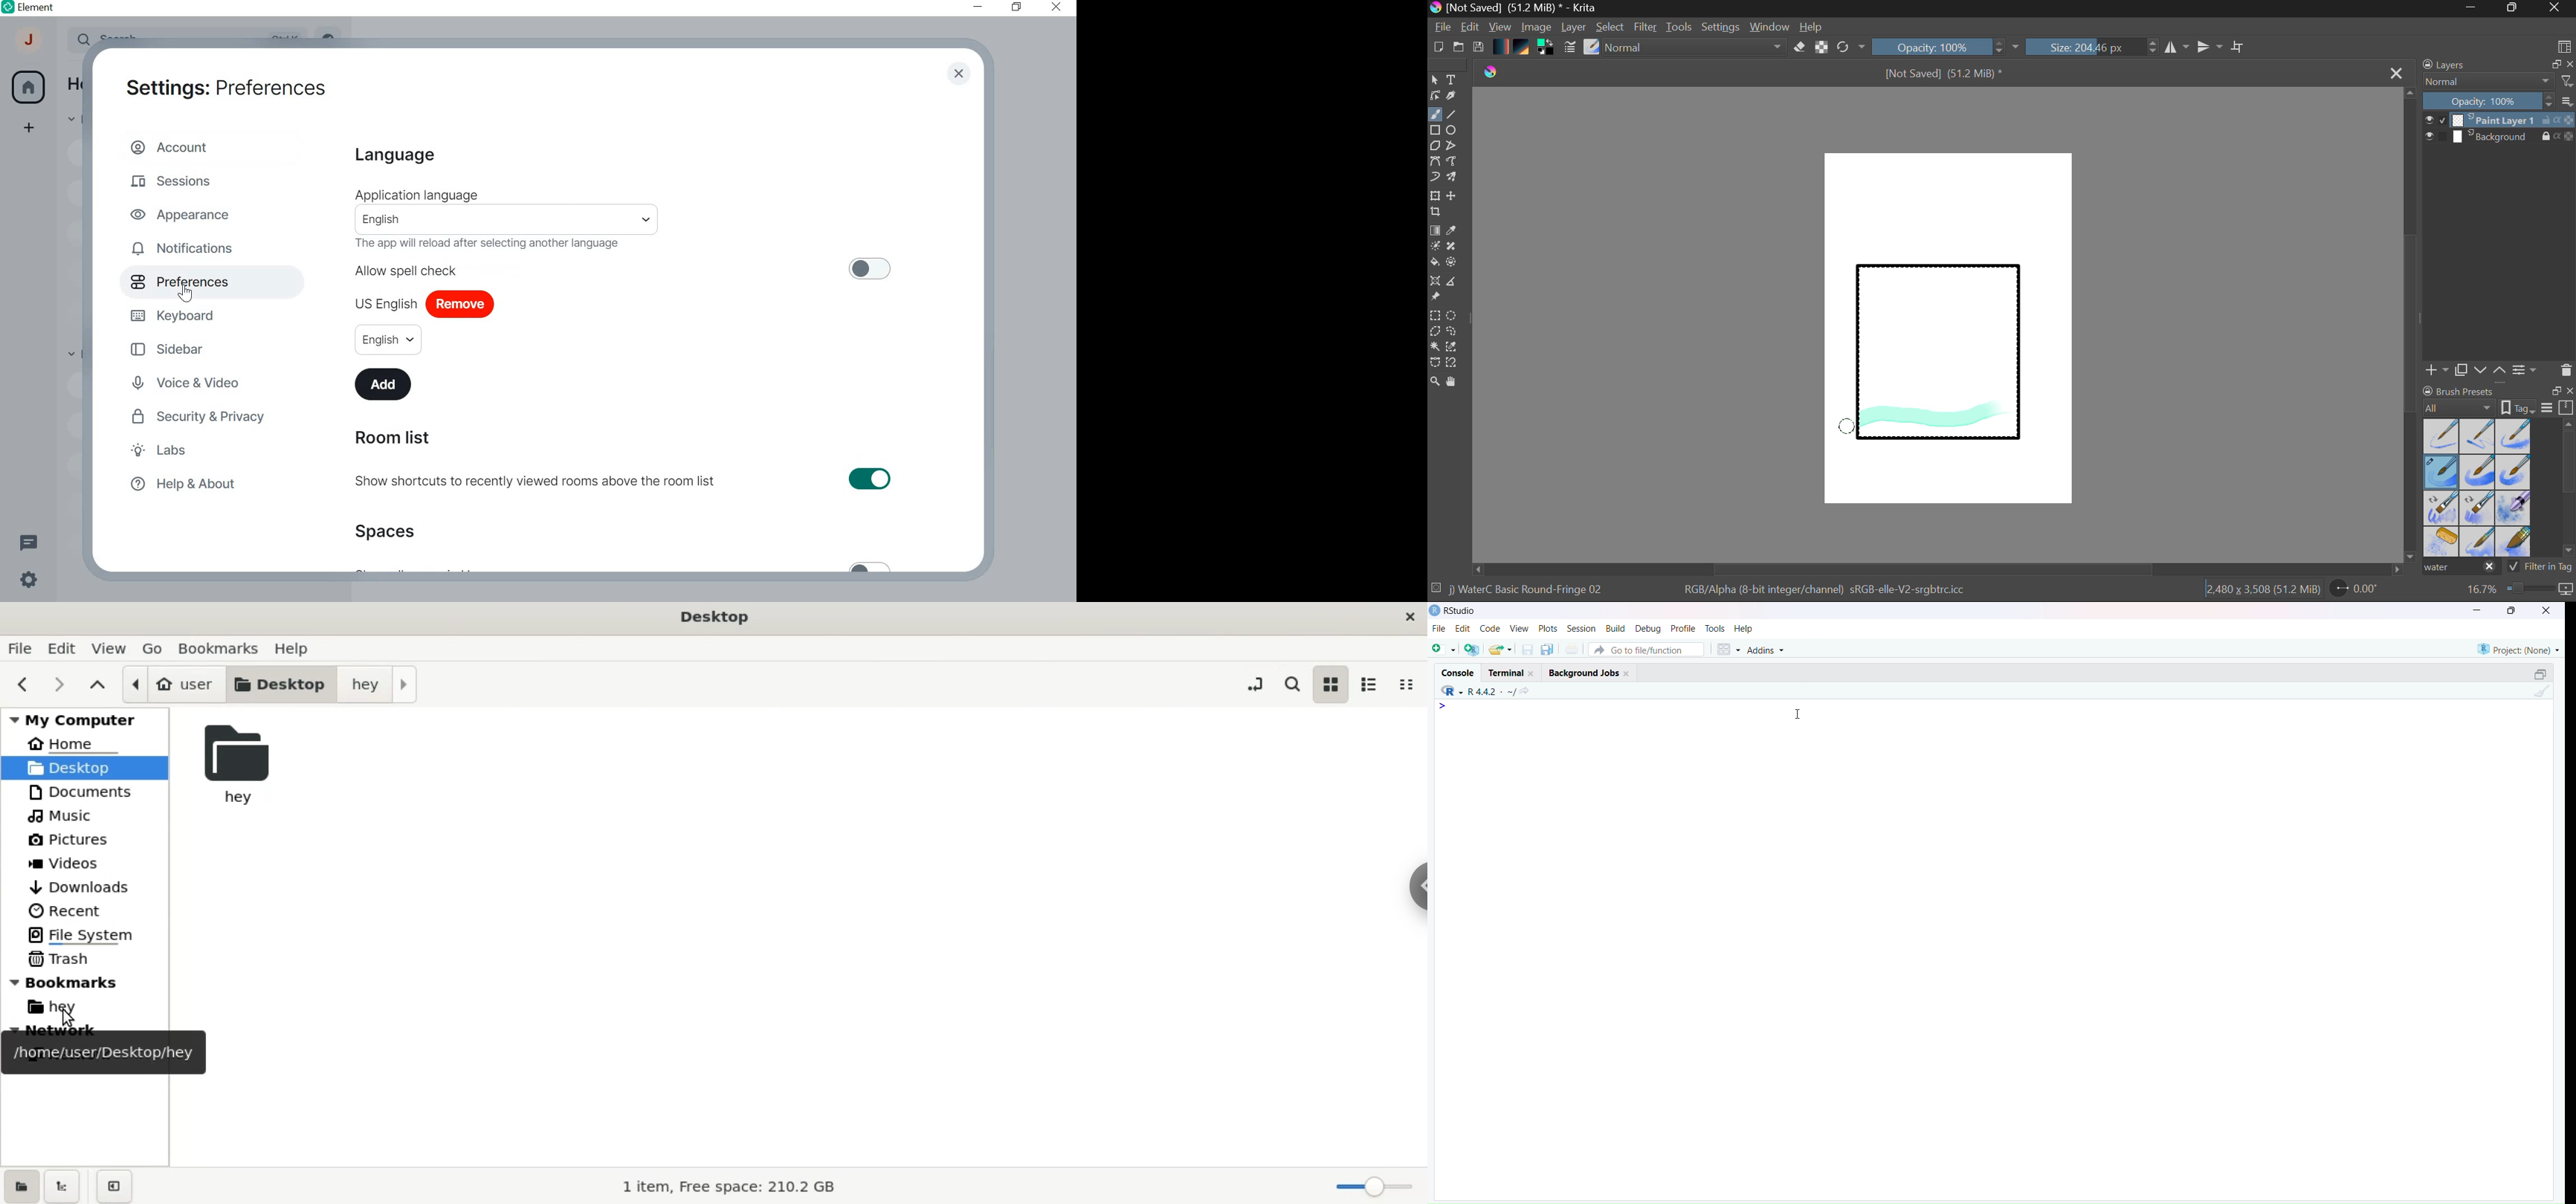 The image size is (2576, 1204). What do you see at coordinates (2500, 137) in the screenshot?
I see `Background Layer` at bounding box center [2500, 137].